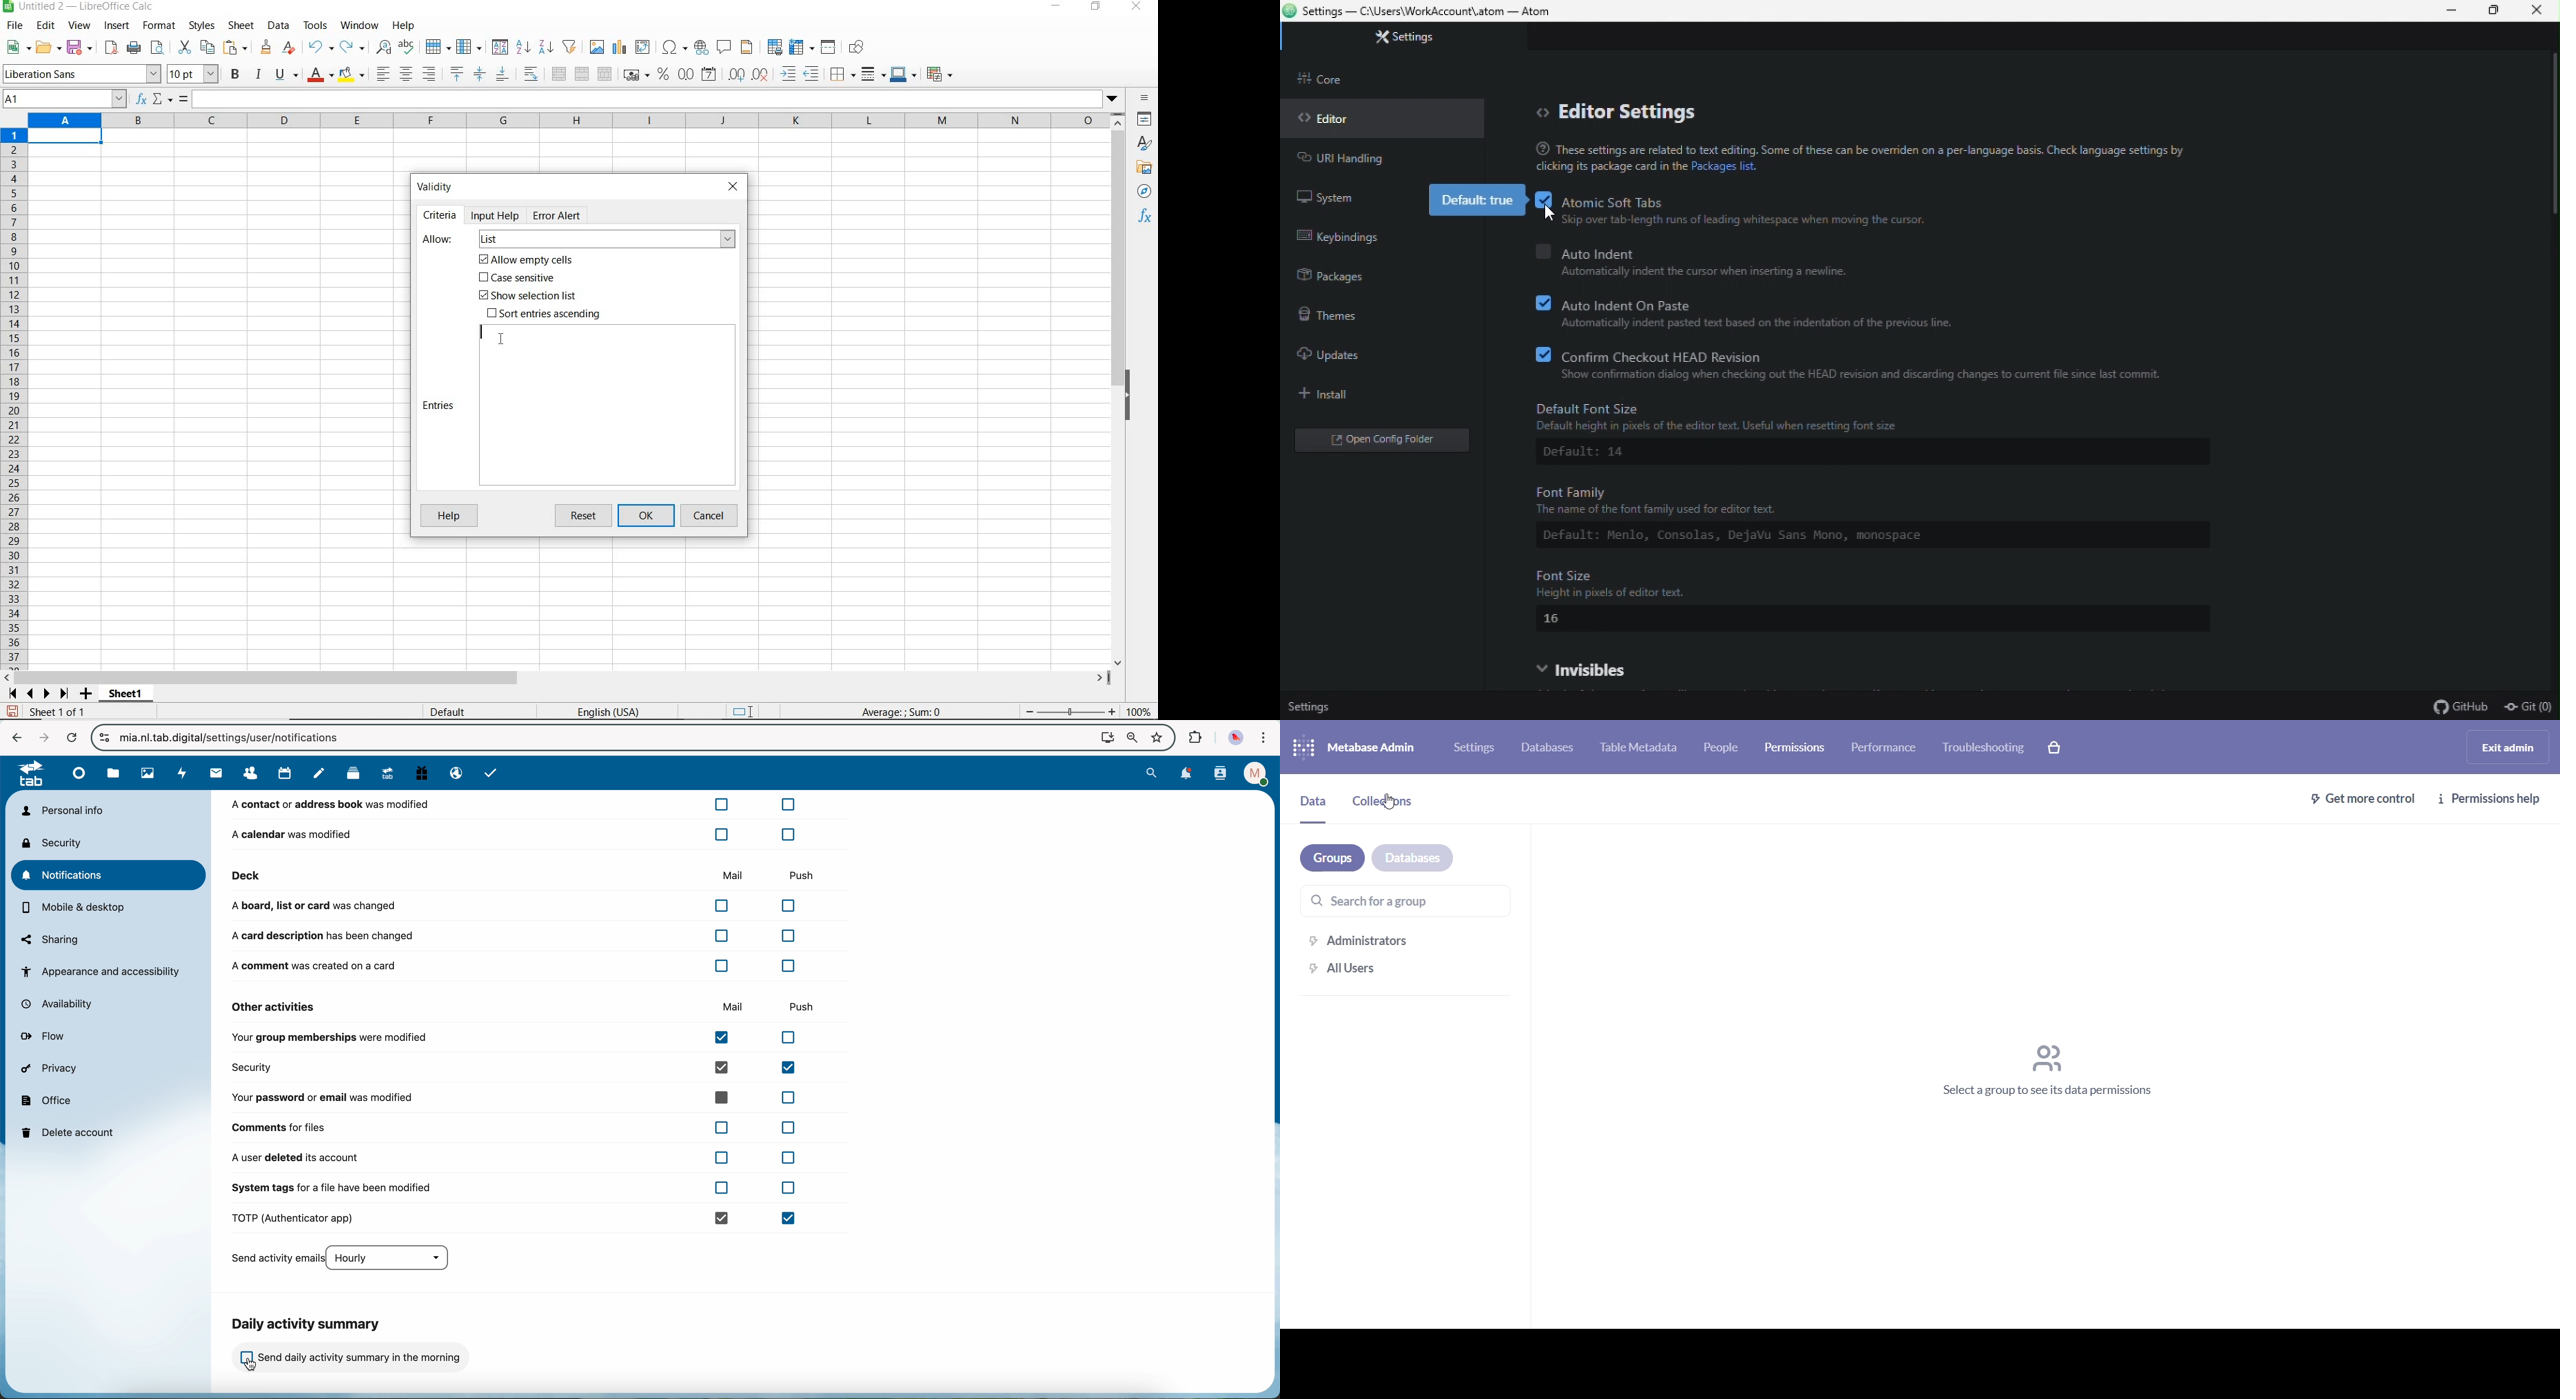 Image resolution: width=2576 pixels, height=1400 pixels. What do you see at coordinates (503, 339) in the screenshot?
I see `cursor` at bounding box center [503, 339].